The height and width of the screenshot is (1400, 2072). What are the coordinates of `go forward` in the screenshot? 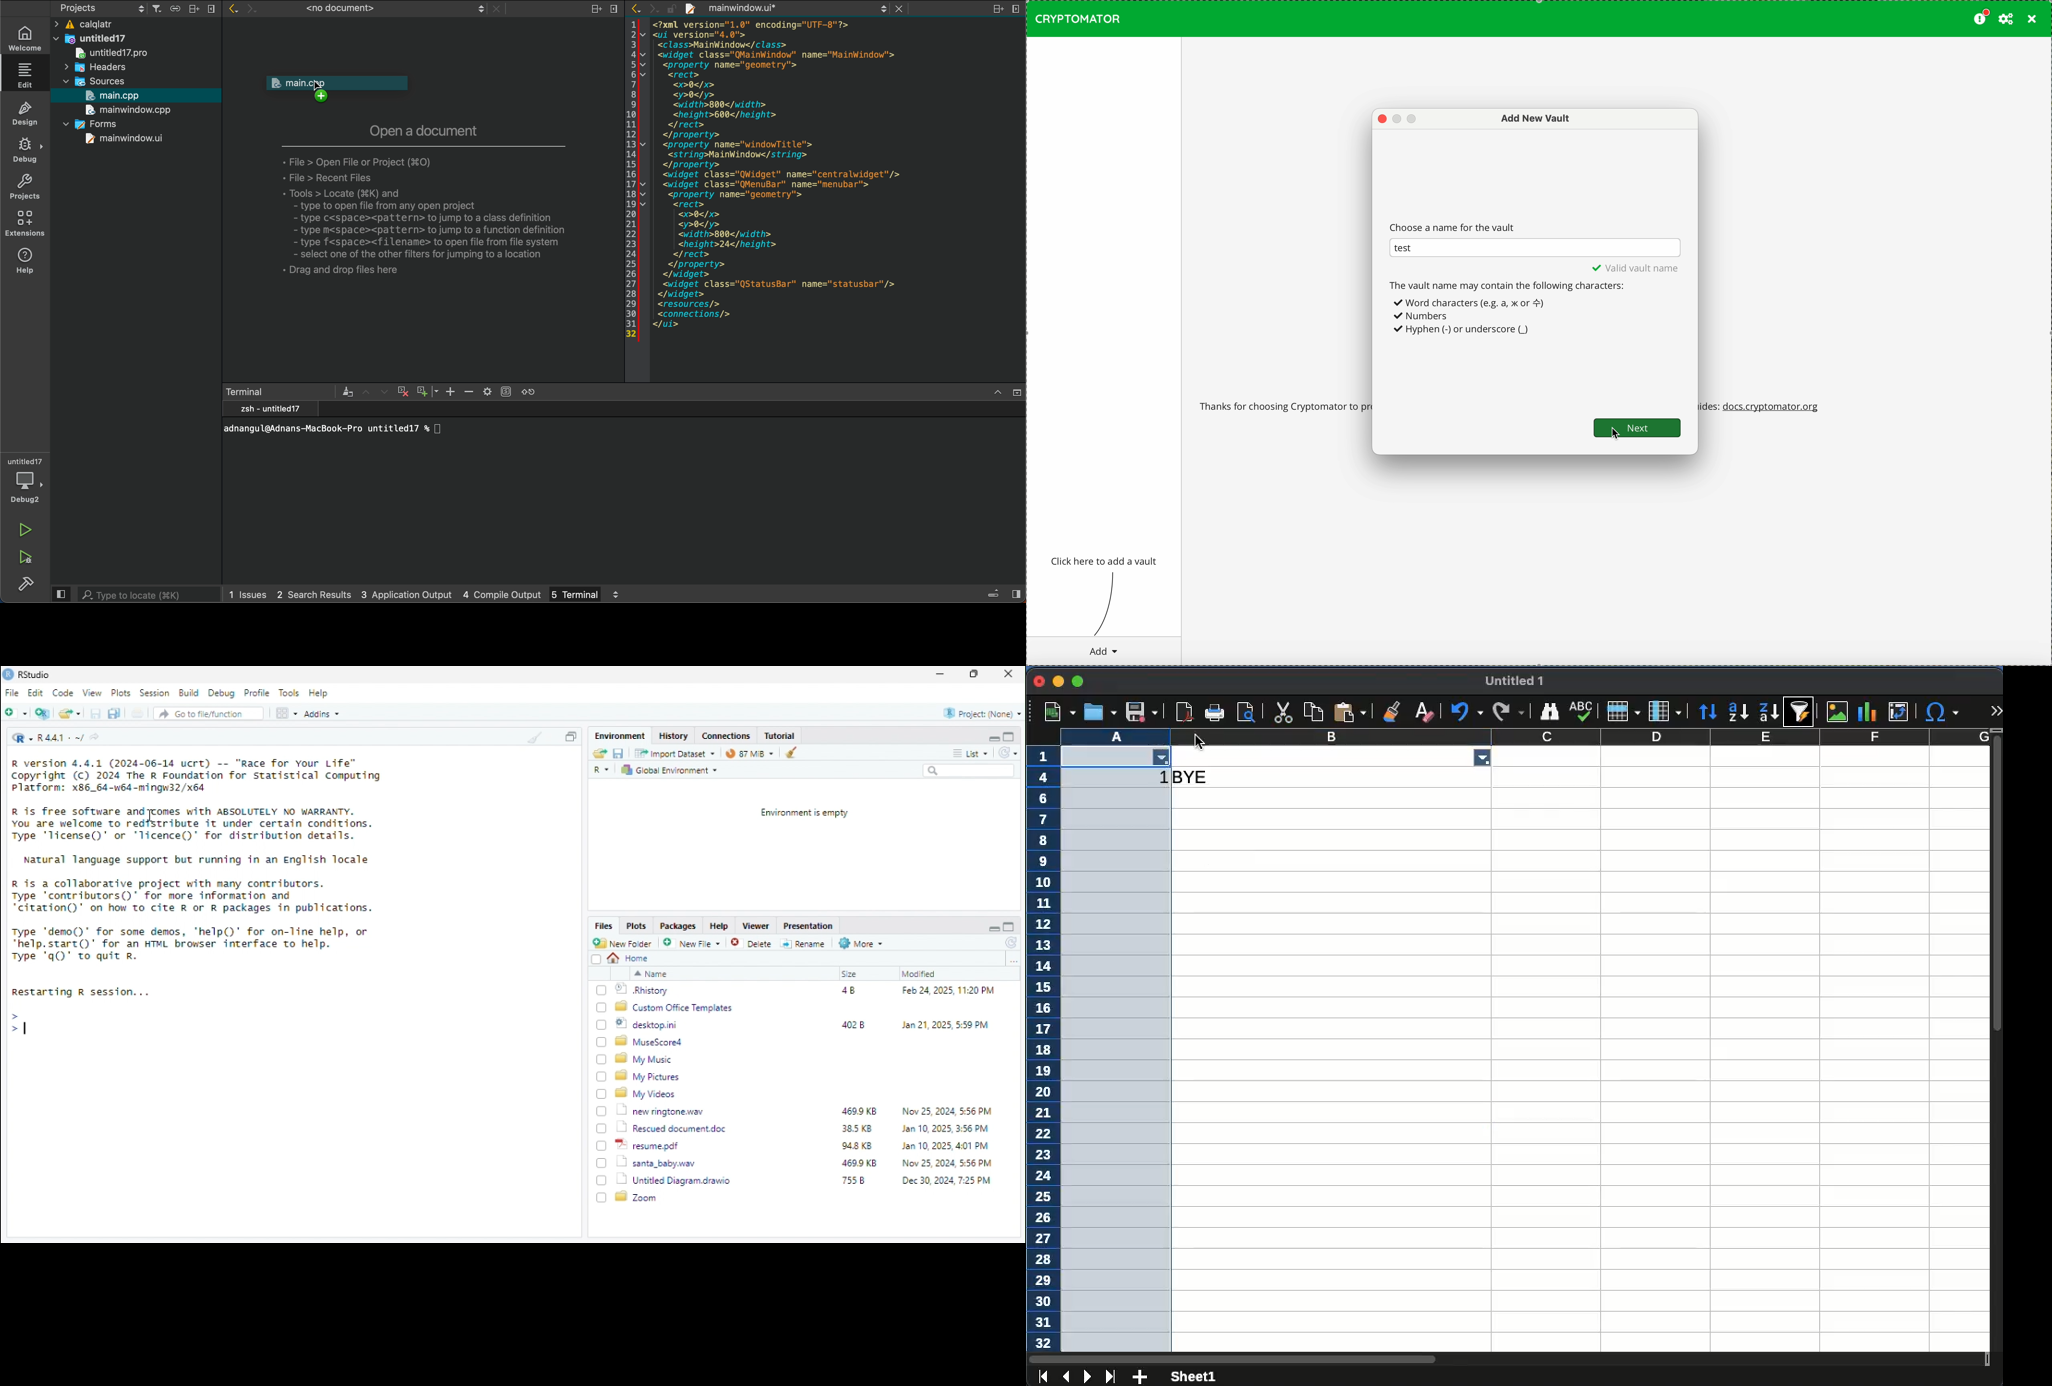 It's located at (653, 9).